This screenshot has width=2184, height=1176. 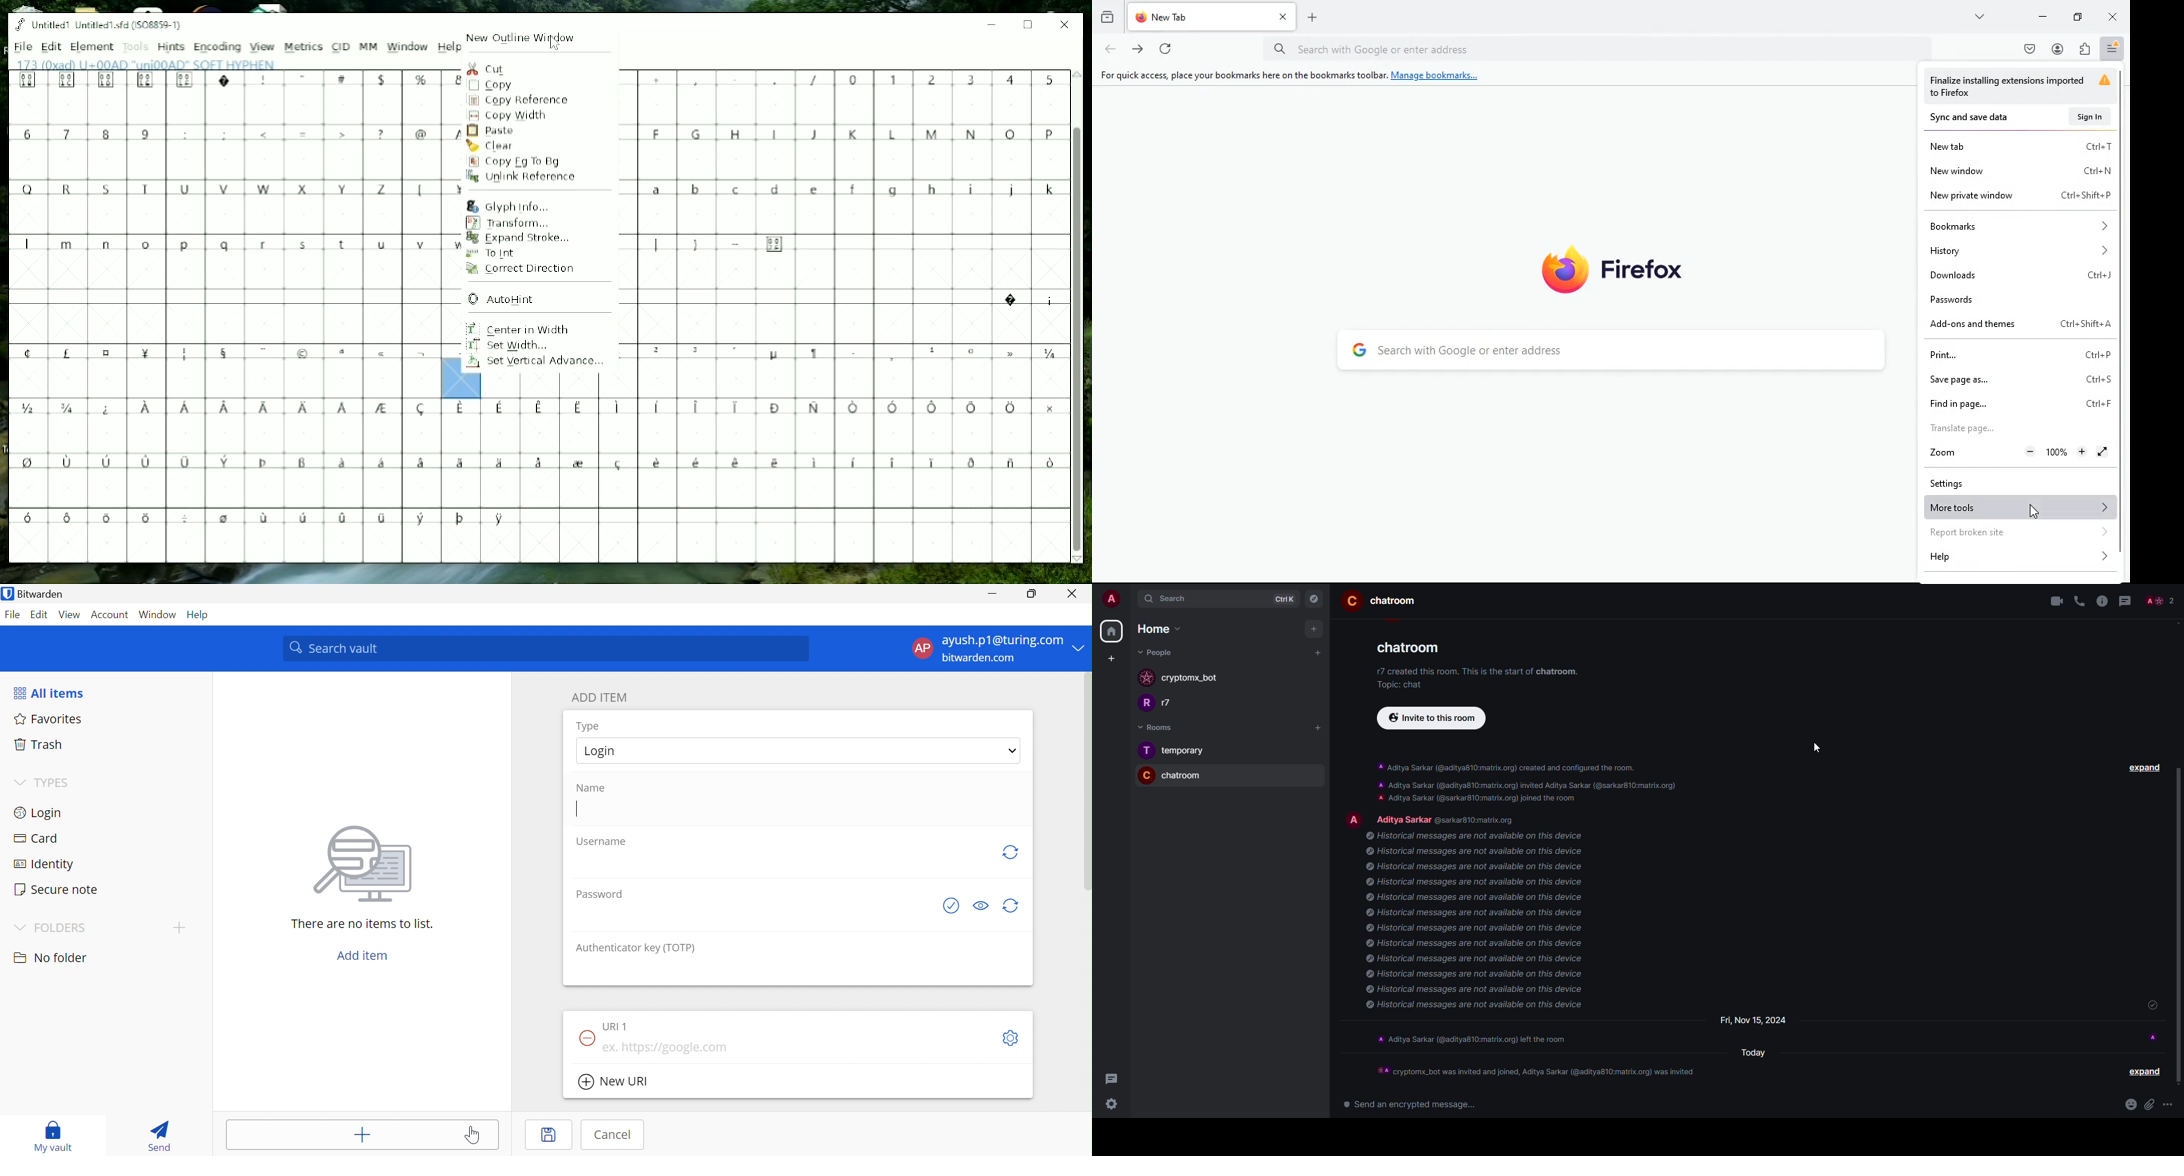 What do you see at coordinates (635, 950) in the screenshot?
I see `Authentication key (TOTP)` at bounding box center [635, 950].